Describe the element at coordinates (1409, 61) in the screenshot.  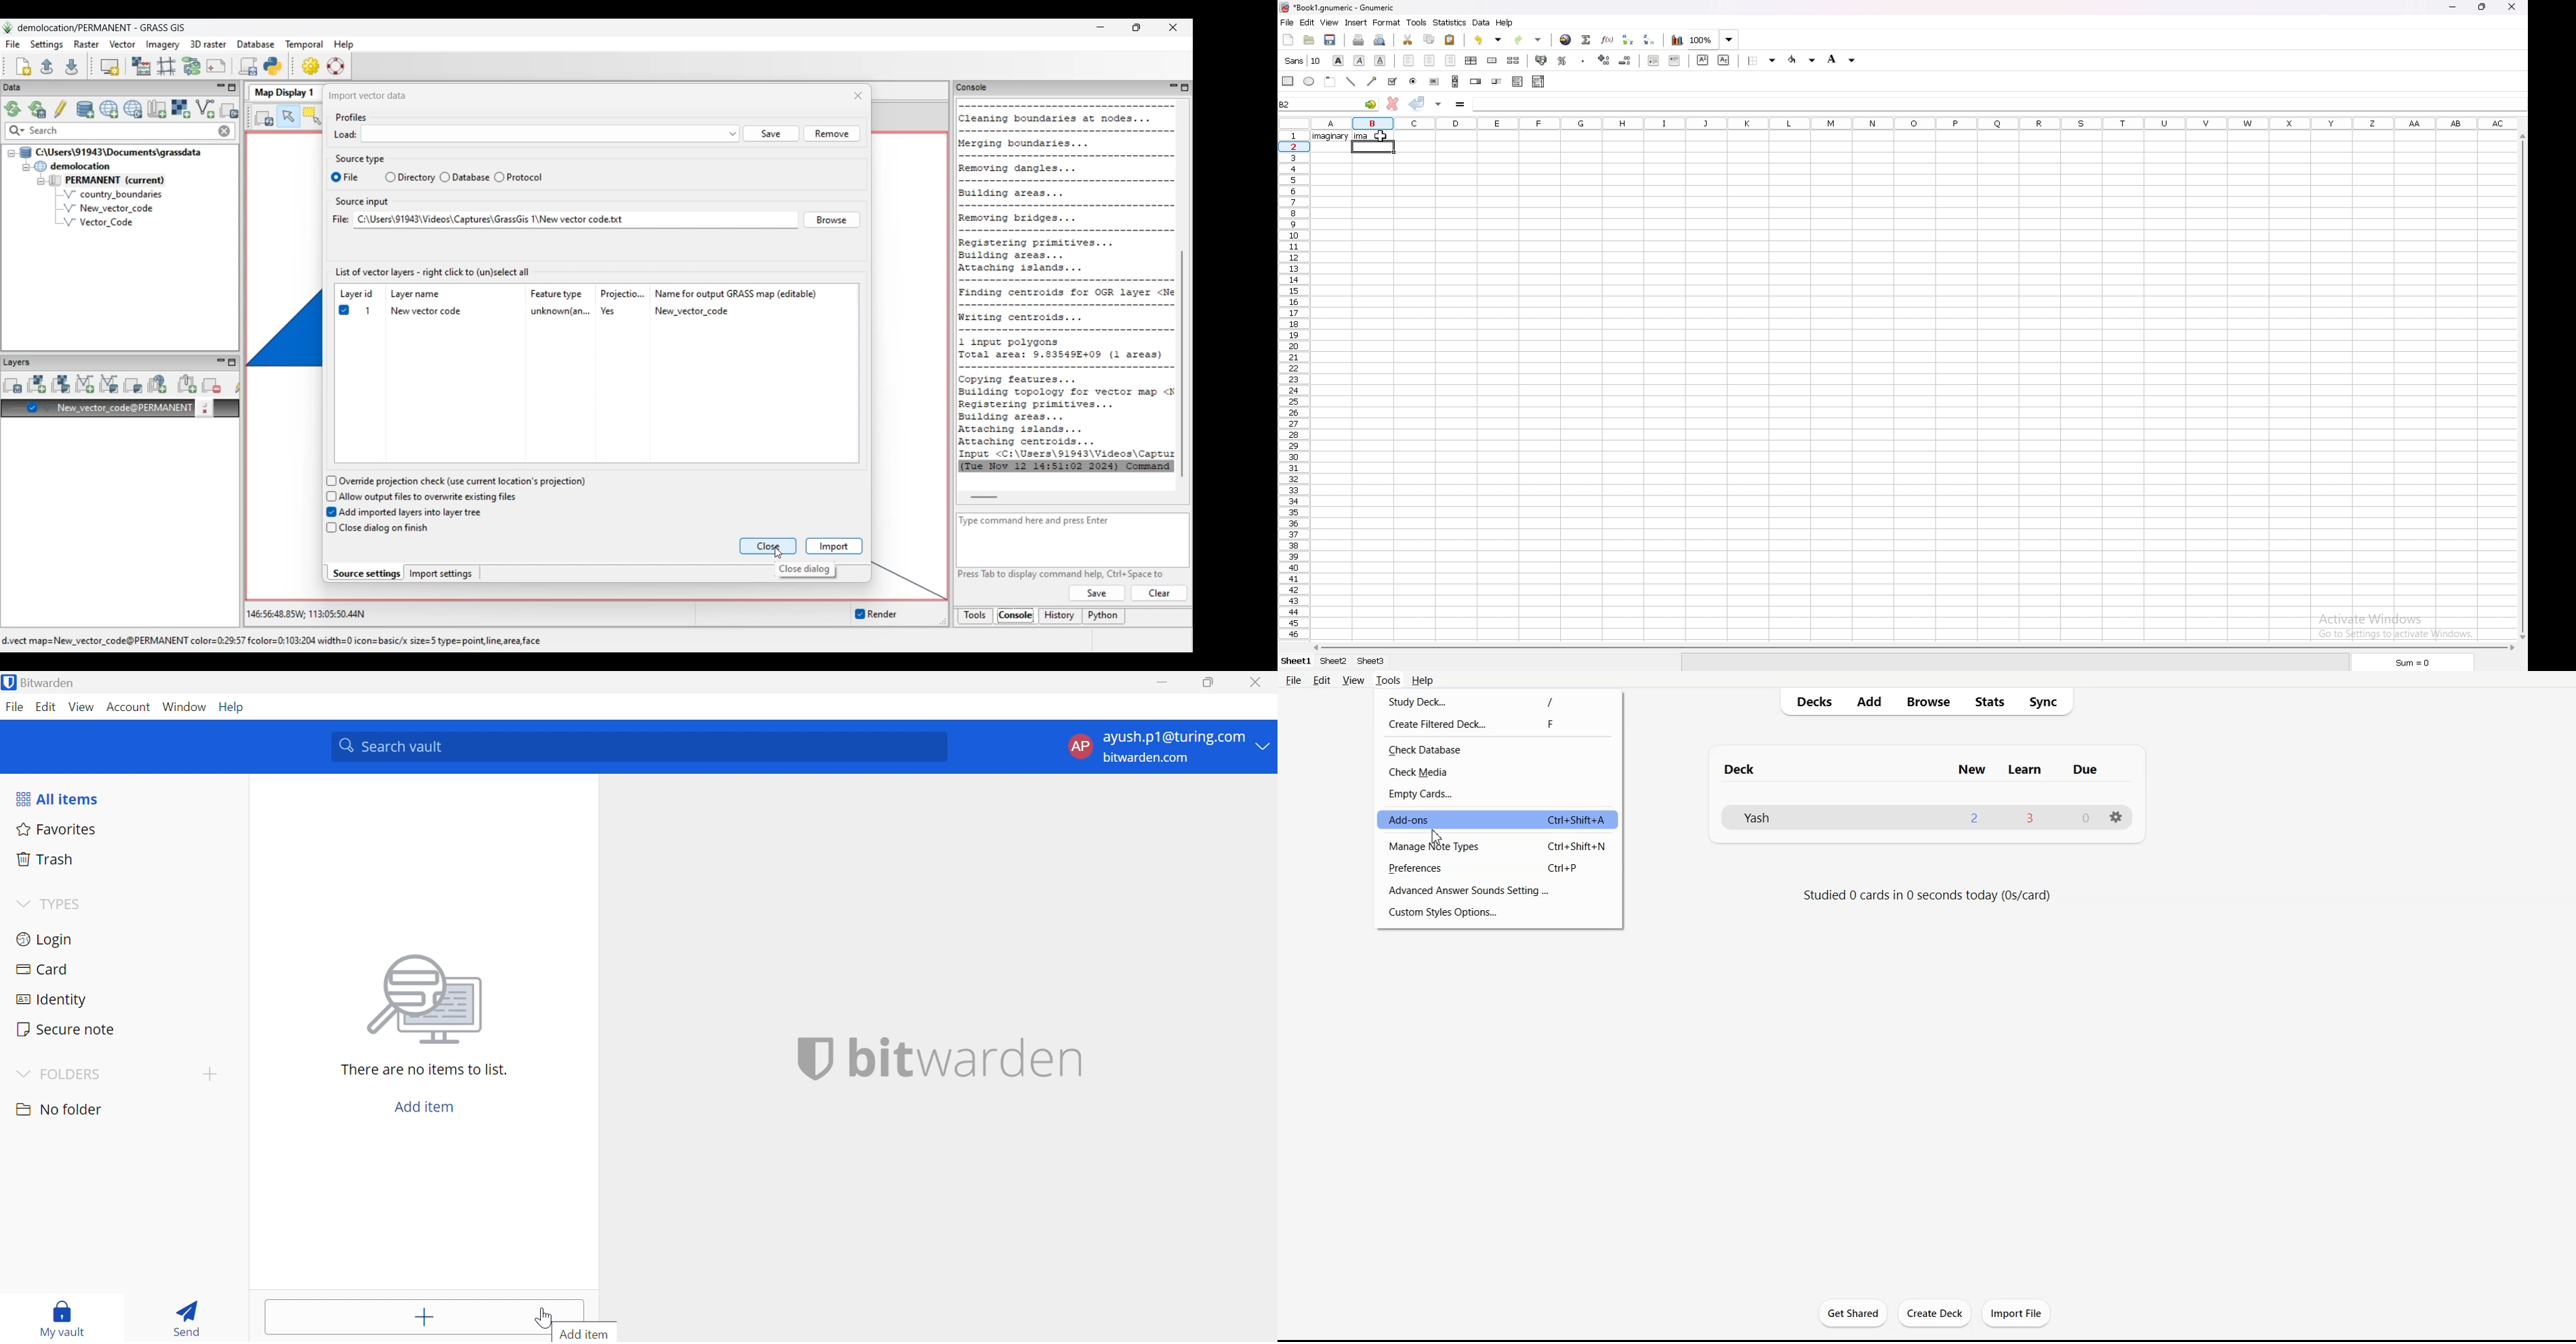
I see `left align` at that location.